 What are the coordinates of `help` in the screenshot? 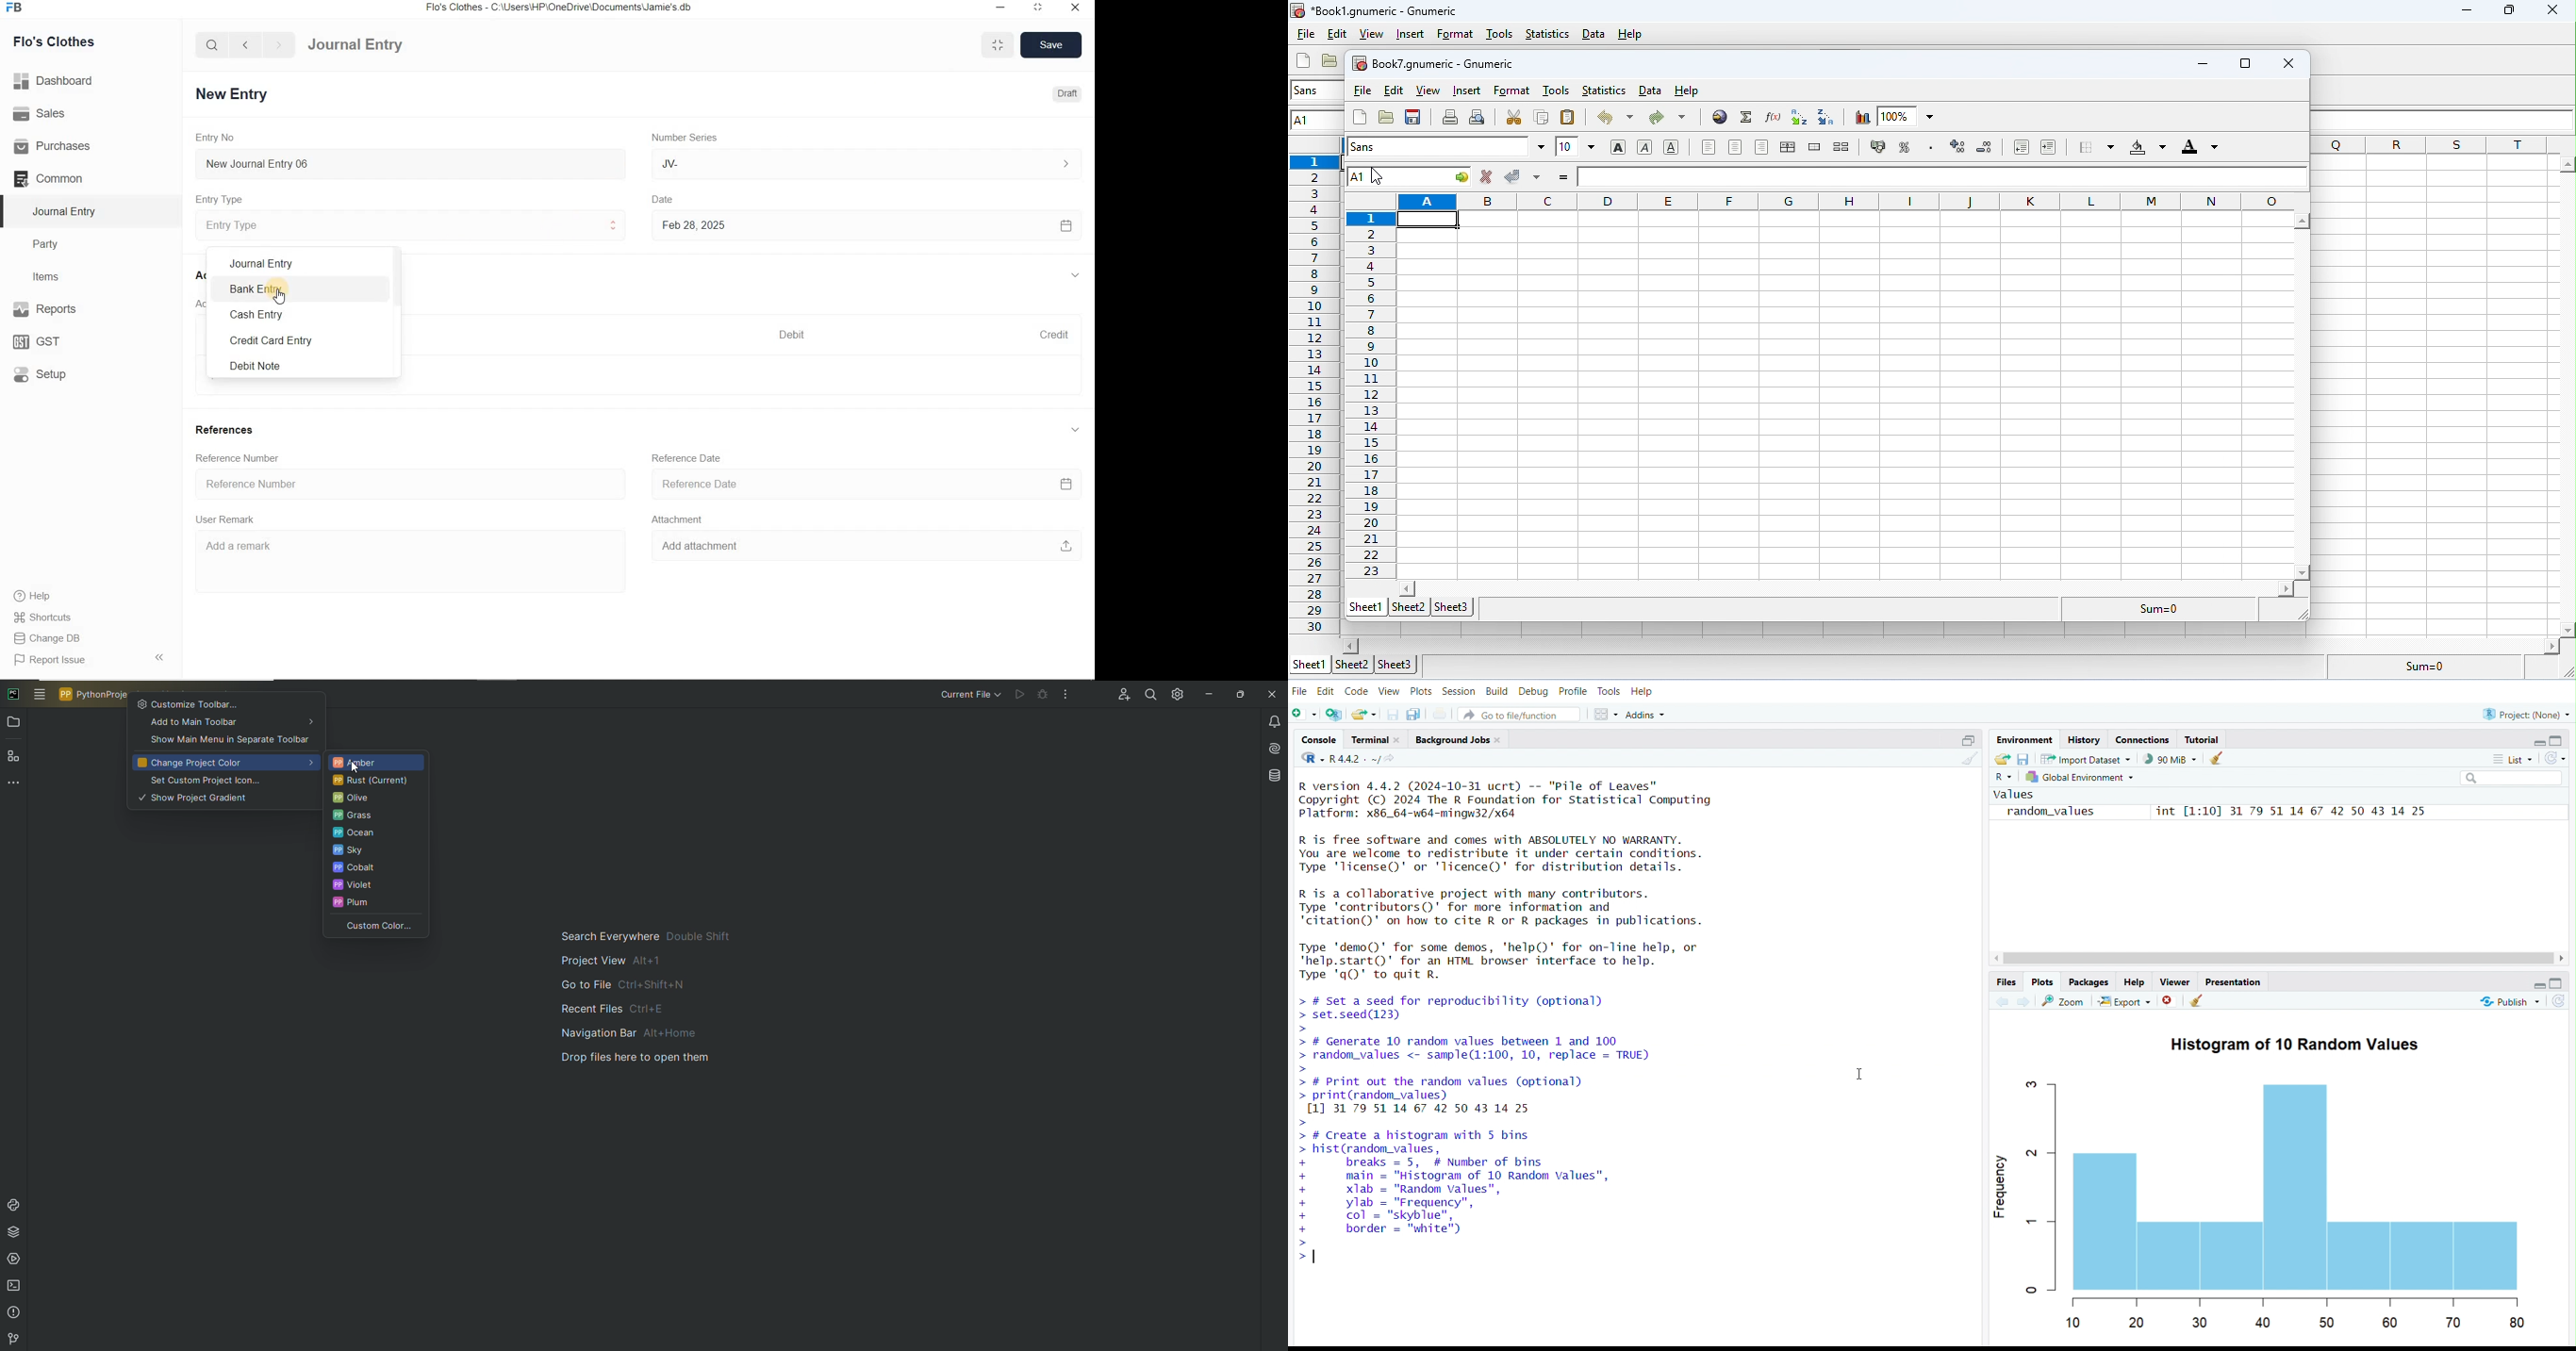 It's located at (2137, 981).